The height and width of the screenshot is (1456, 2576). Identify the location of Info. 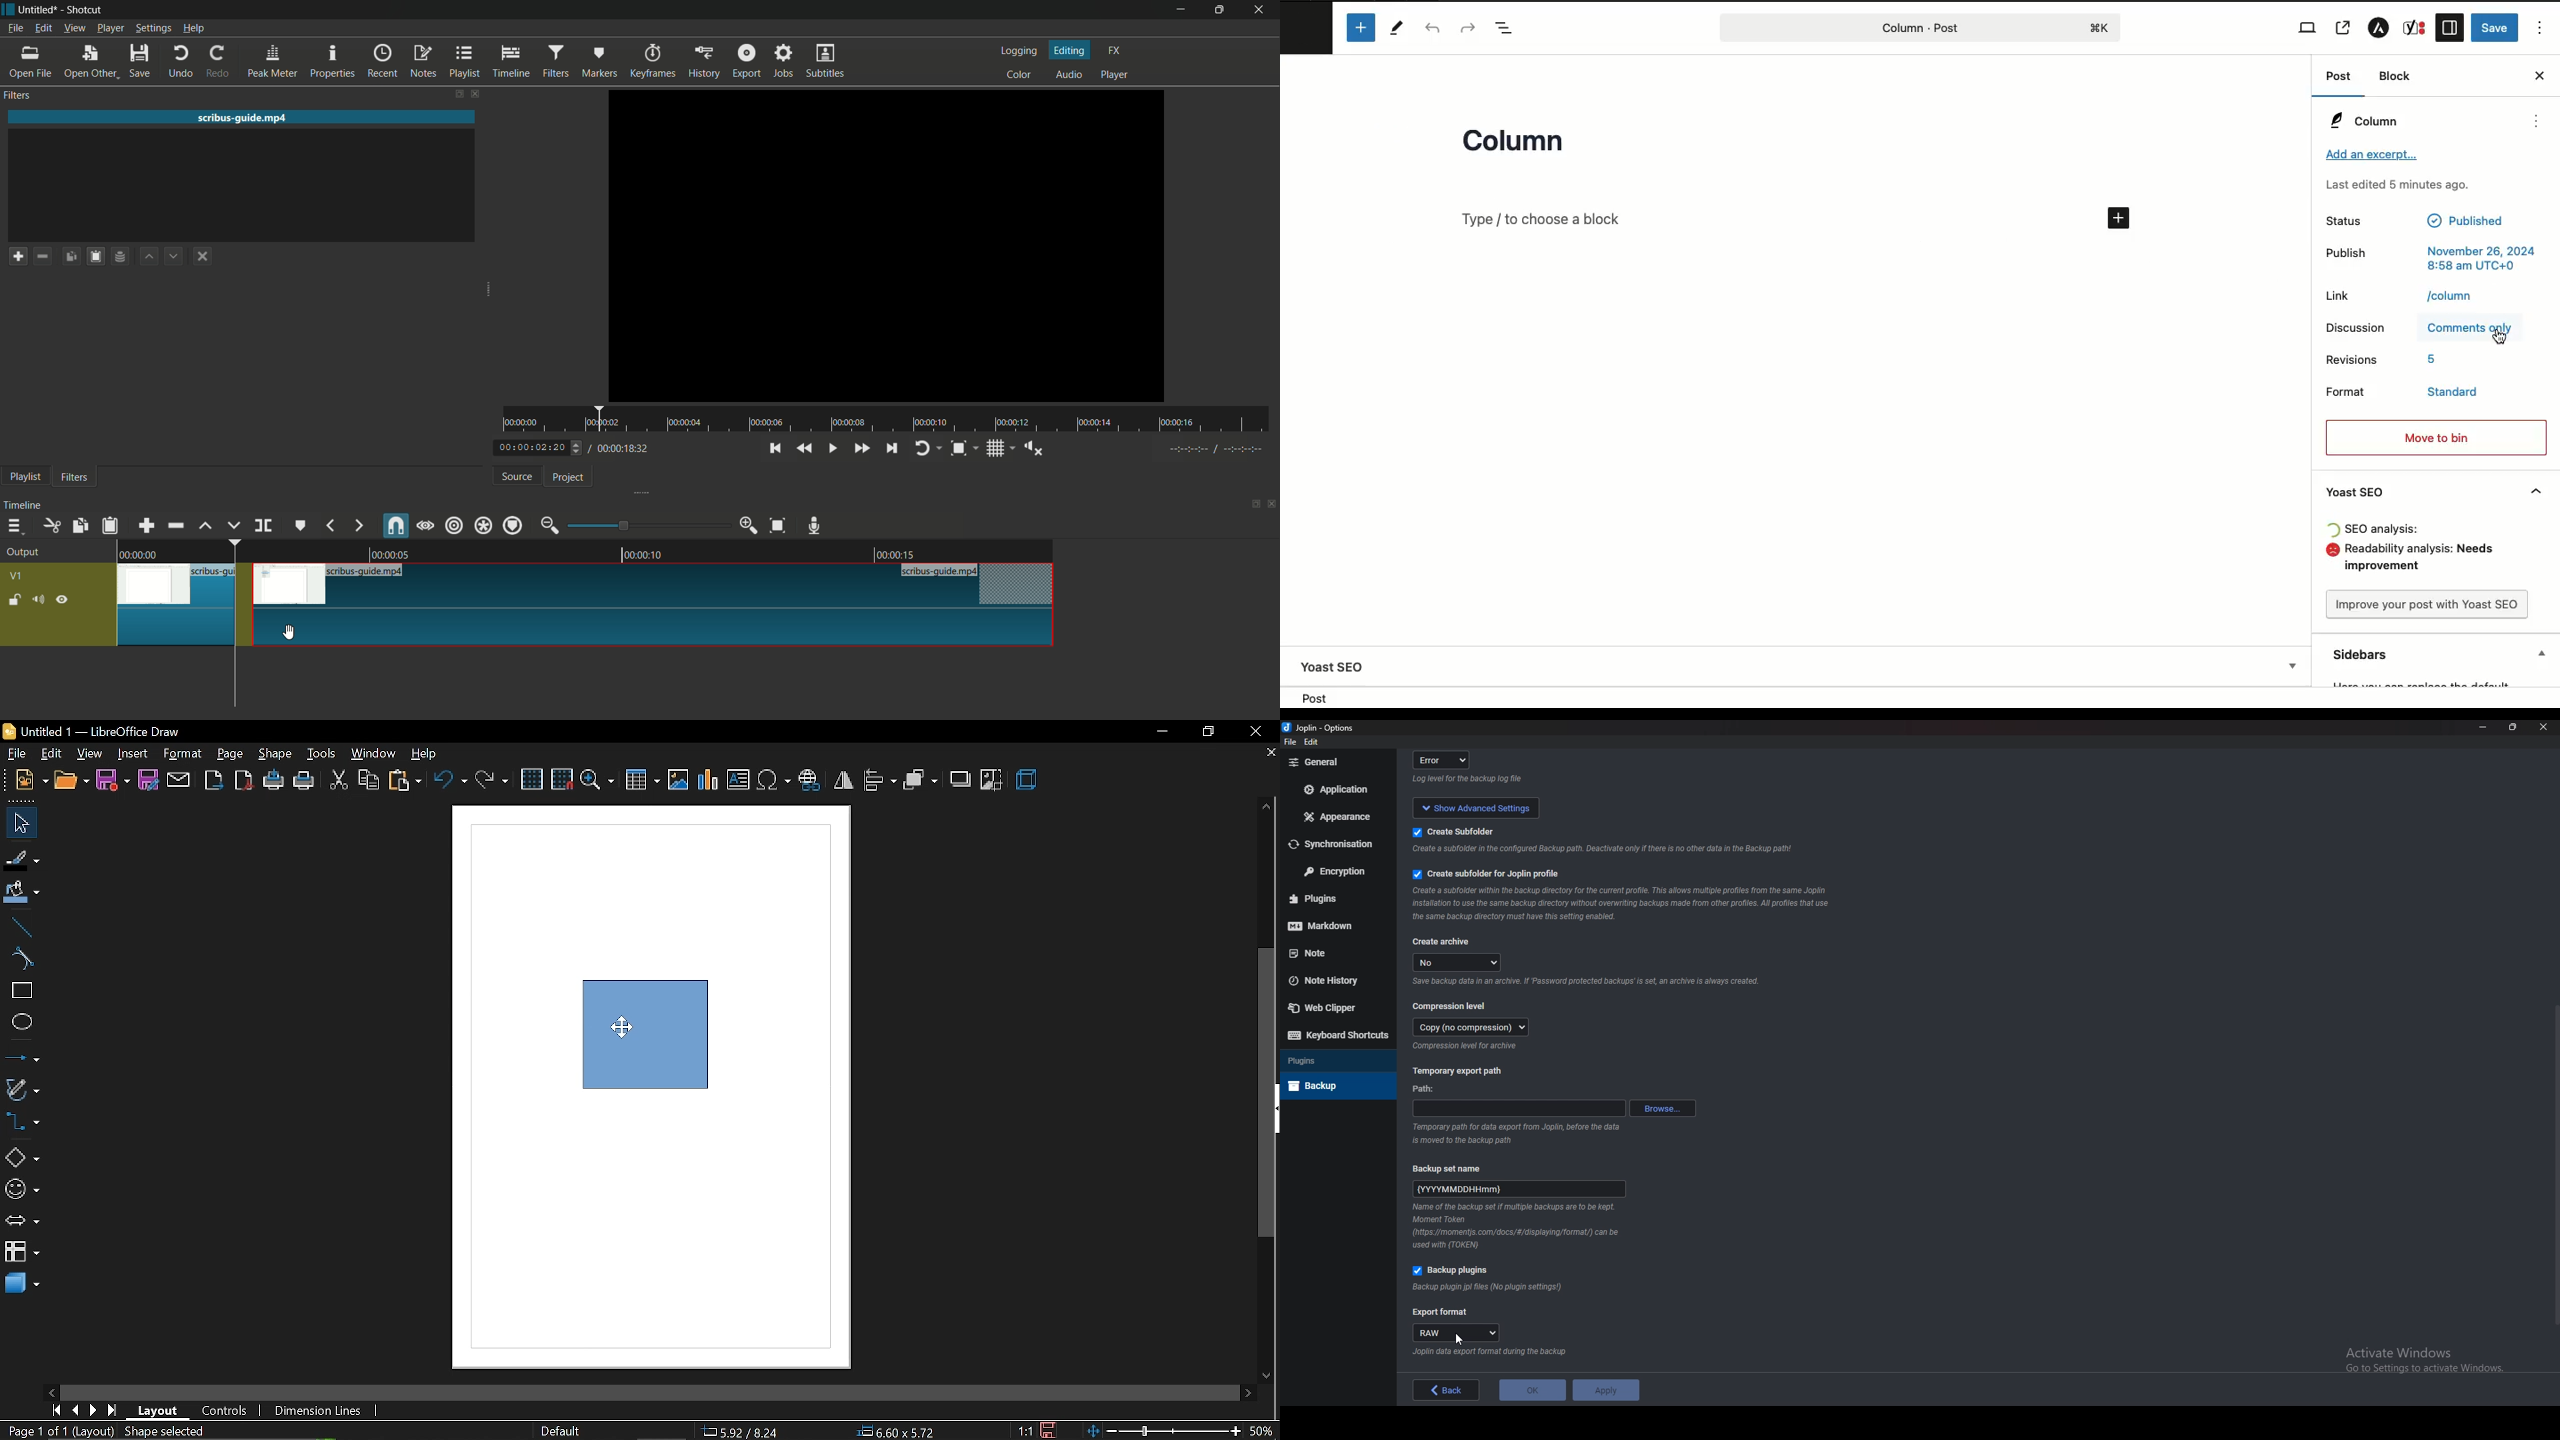
(1489, 1288).